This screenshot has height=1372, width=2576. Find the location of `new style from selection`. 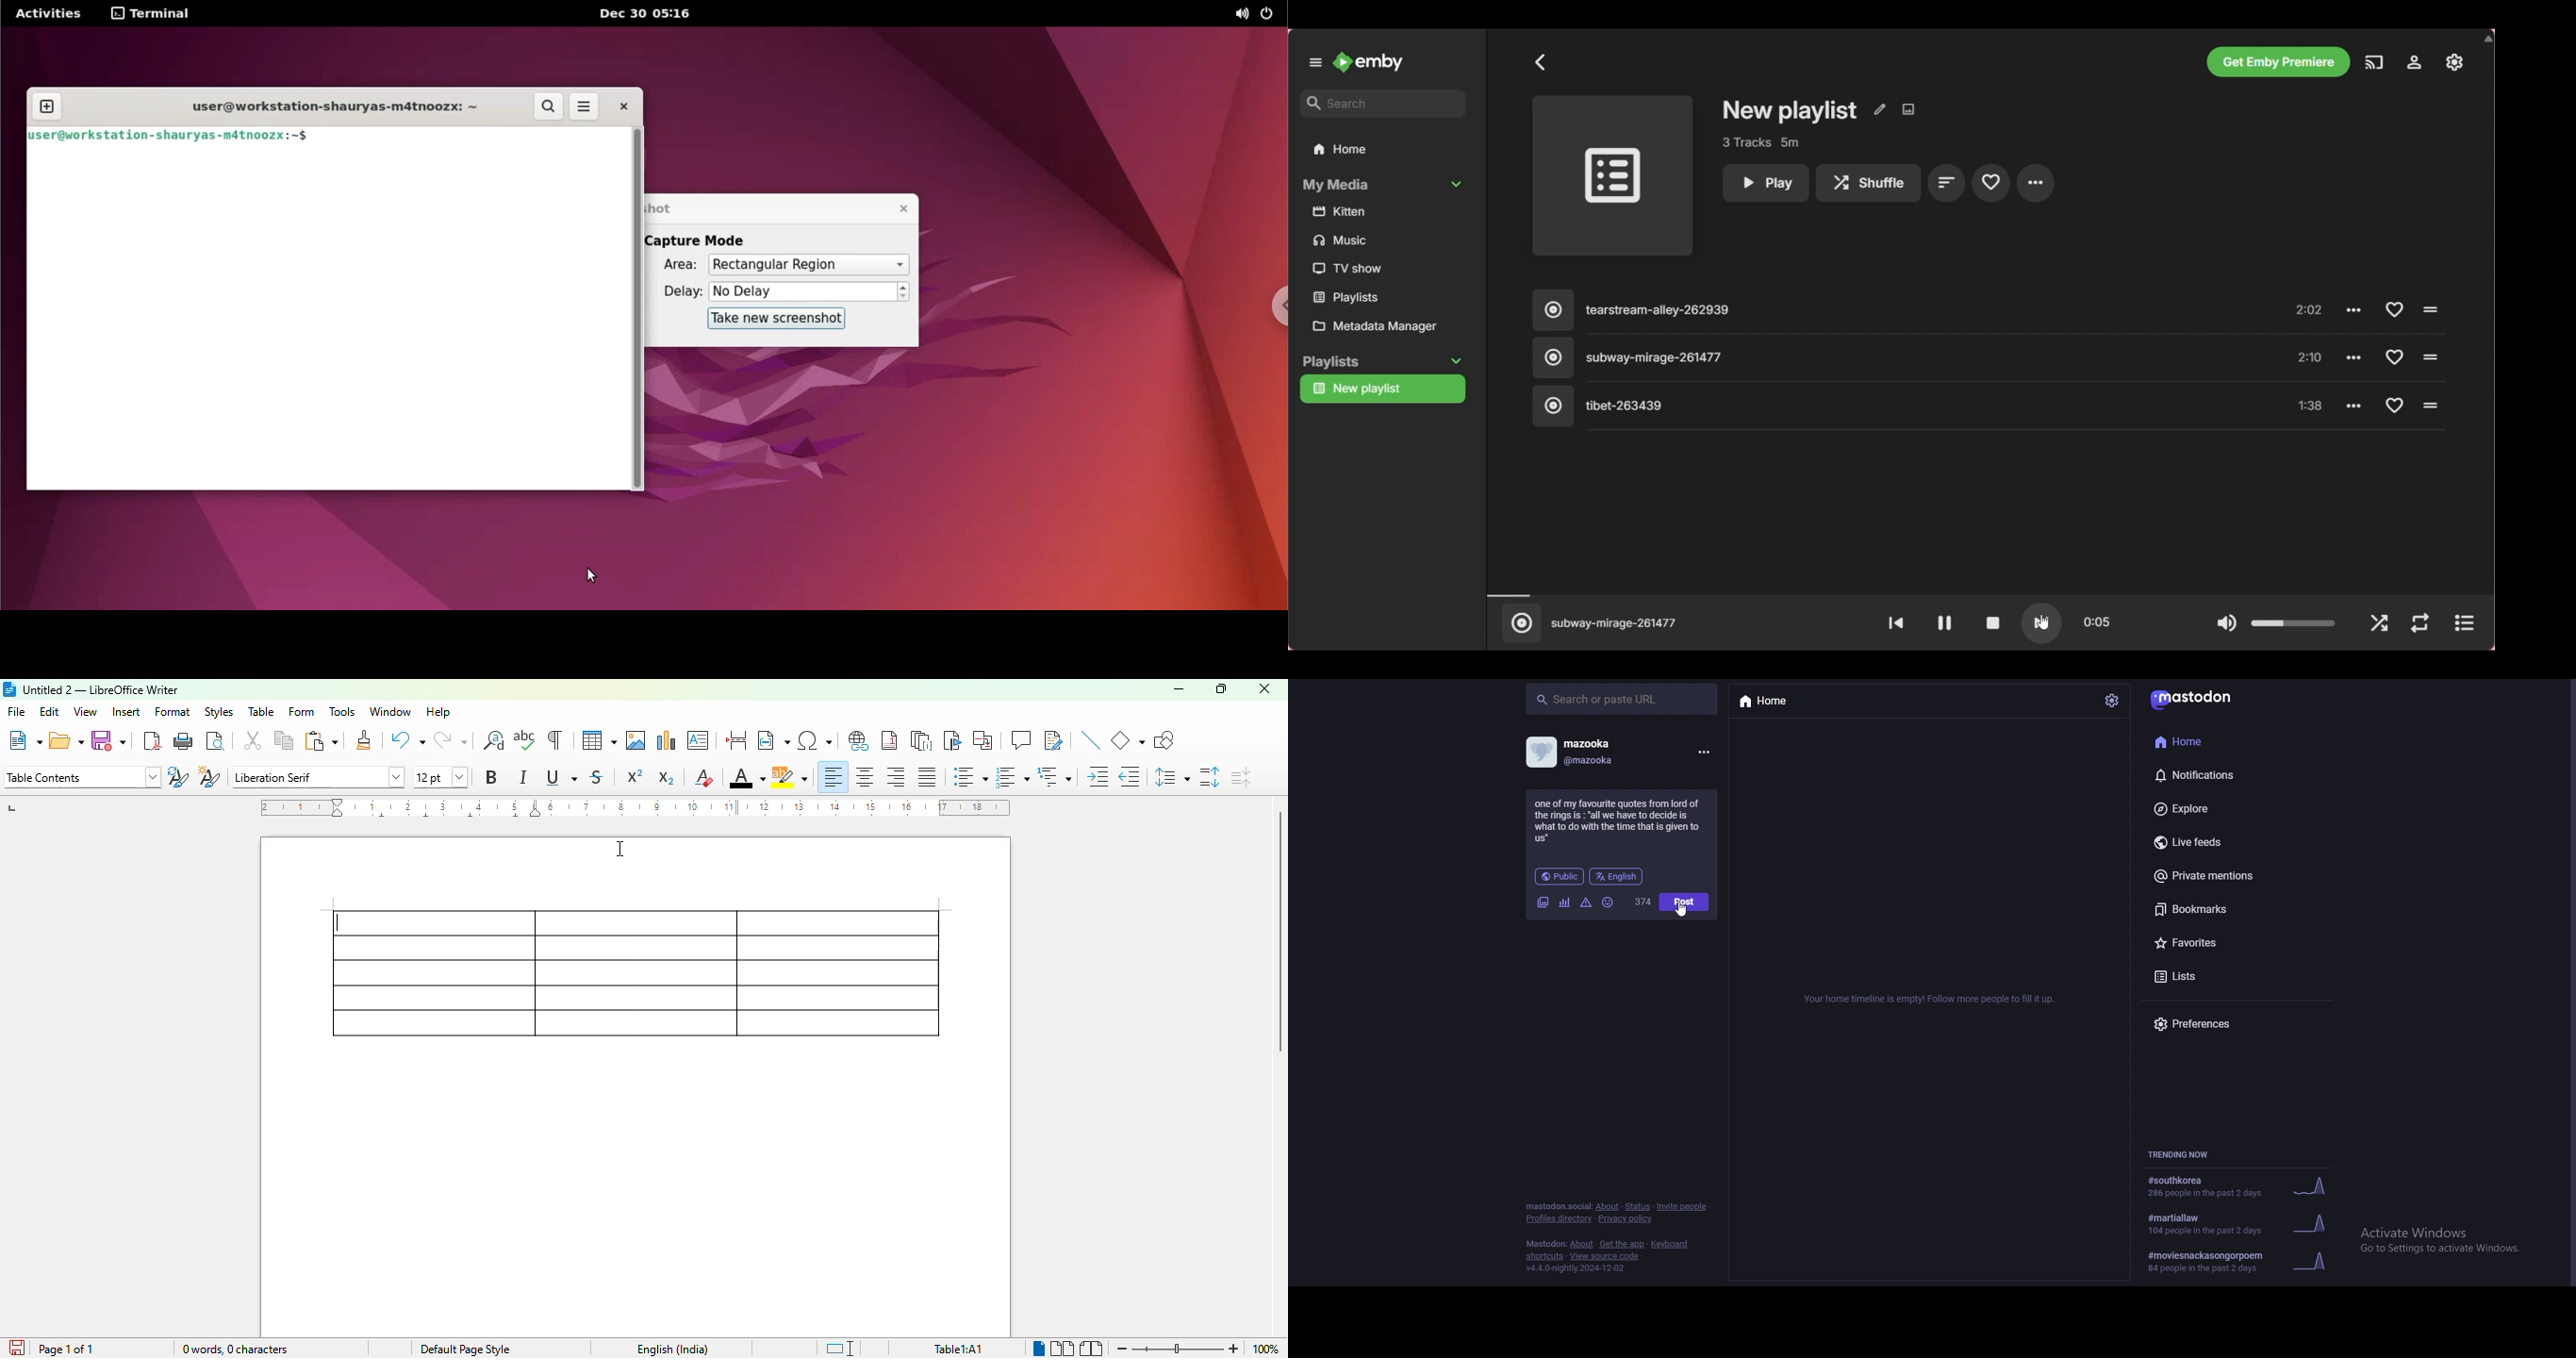

new style from selection is located at coordinates (209, 777).